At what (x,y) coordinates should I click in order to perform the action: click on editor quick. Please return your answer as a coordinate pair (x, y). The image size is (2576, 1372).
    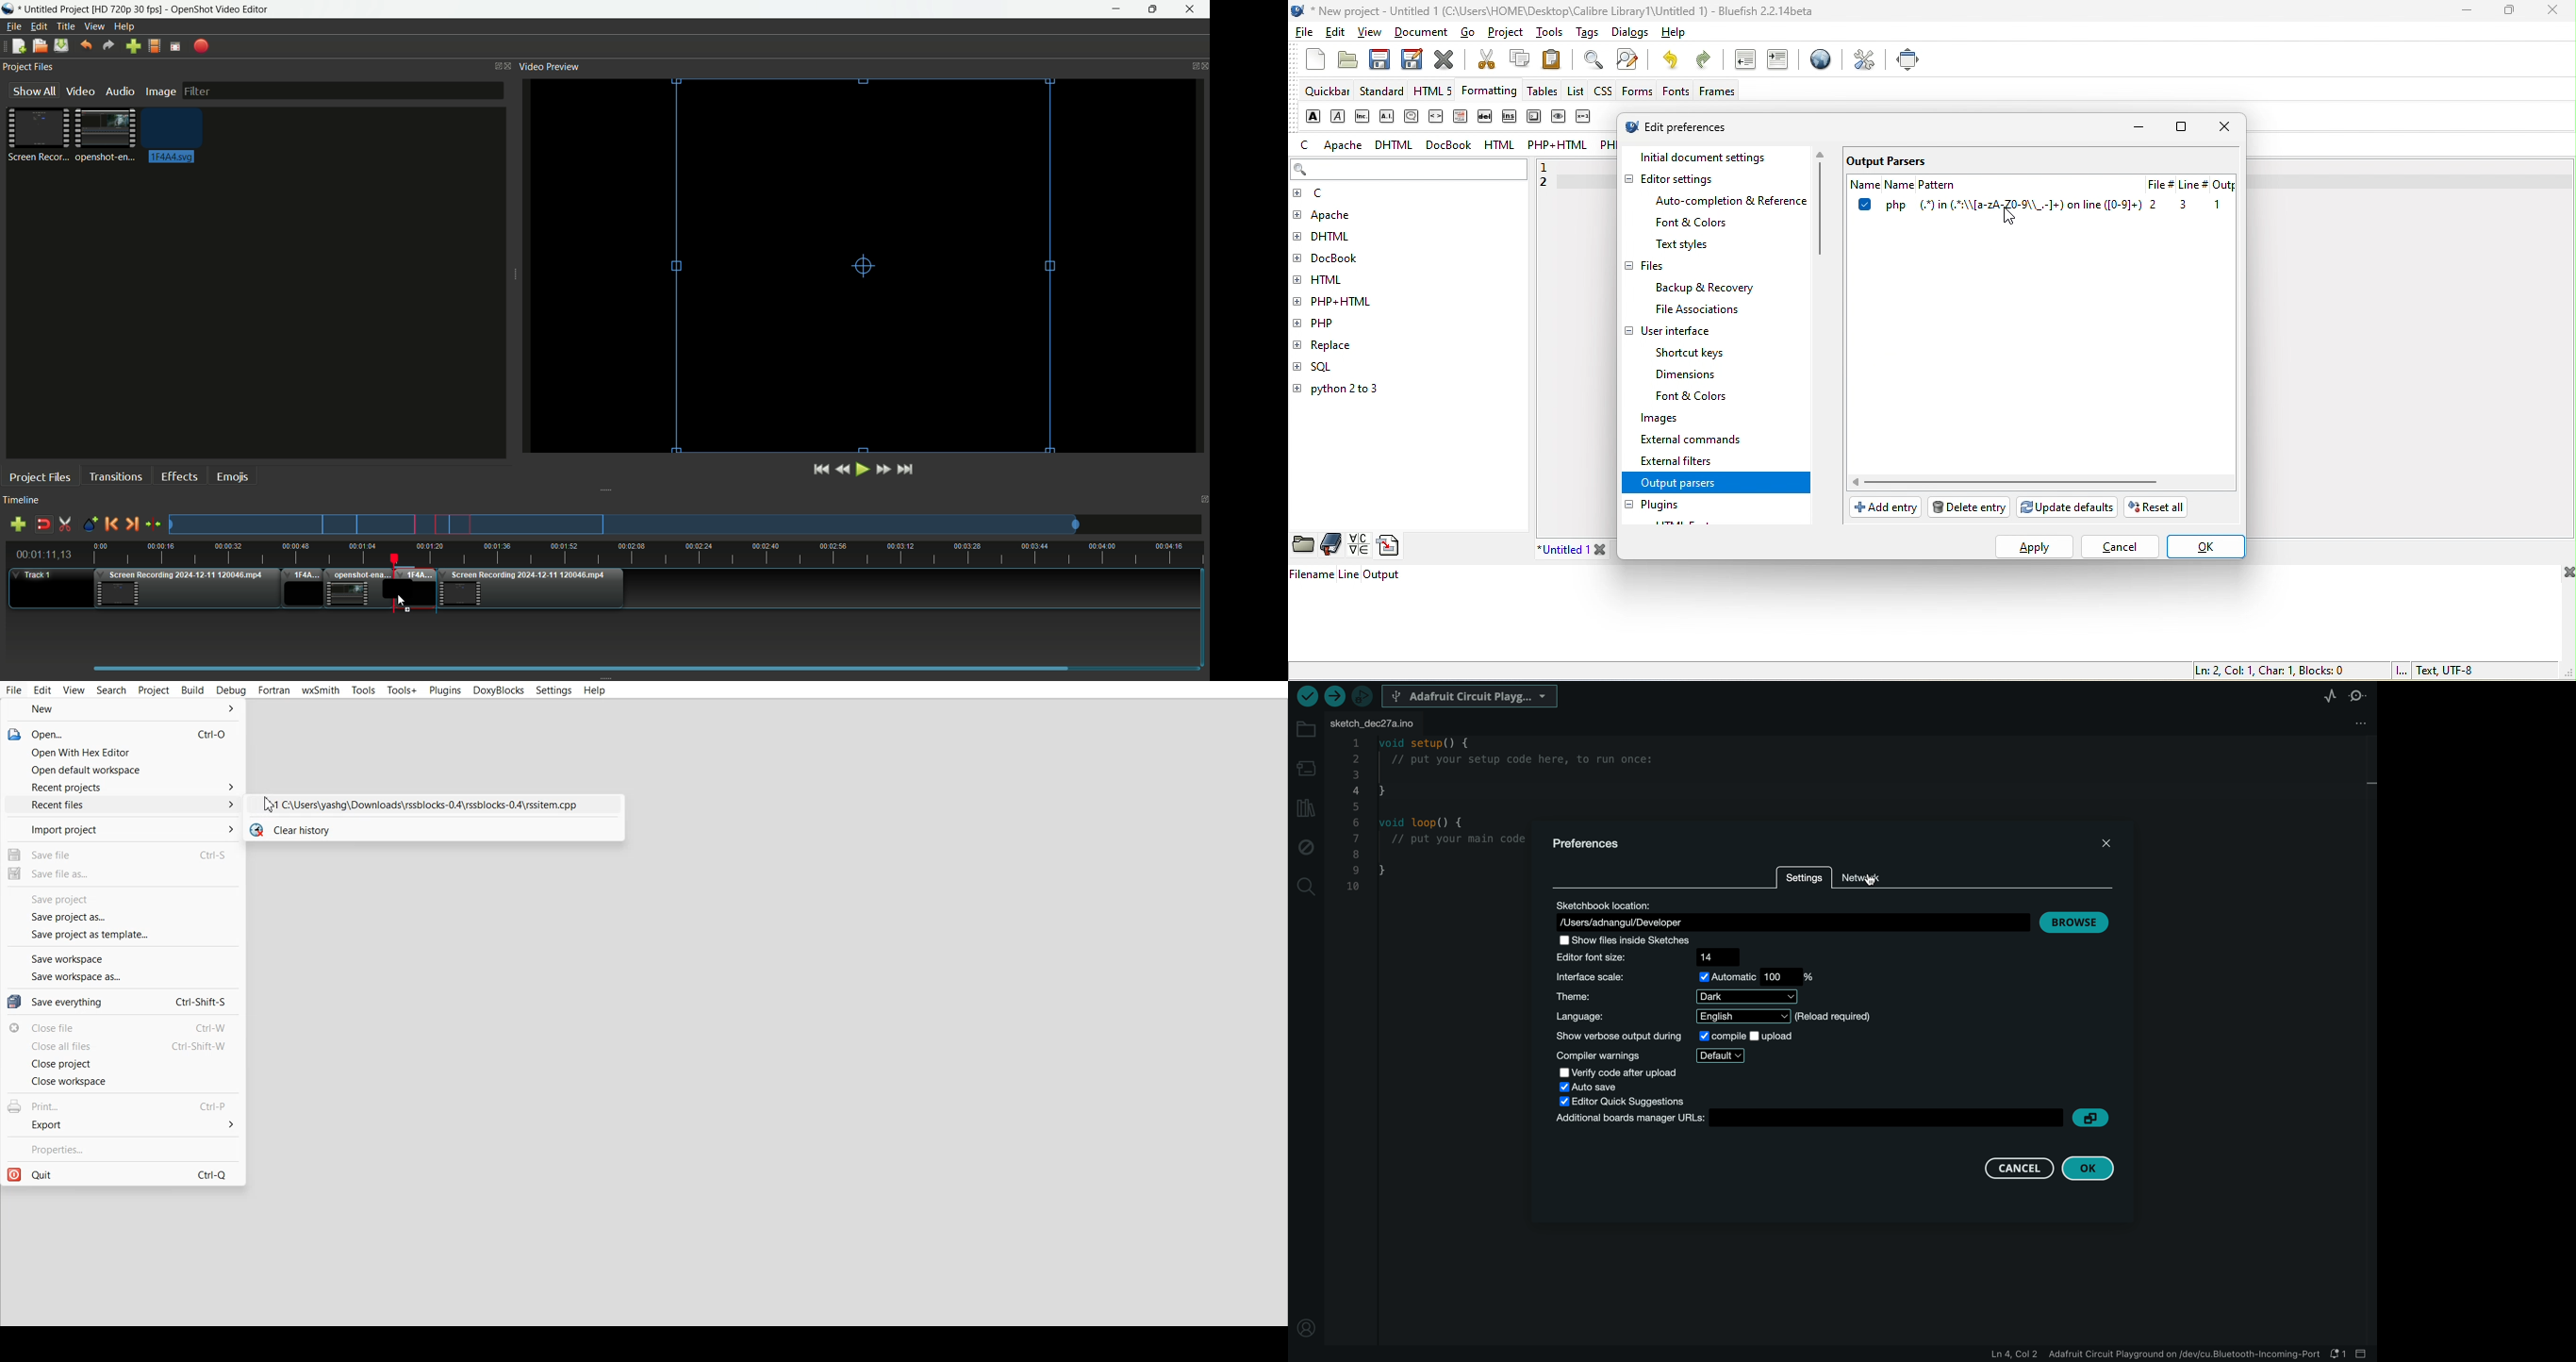
    Looking at the image, I should click on (1626, 1102).